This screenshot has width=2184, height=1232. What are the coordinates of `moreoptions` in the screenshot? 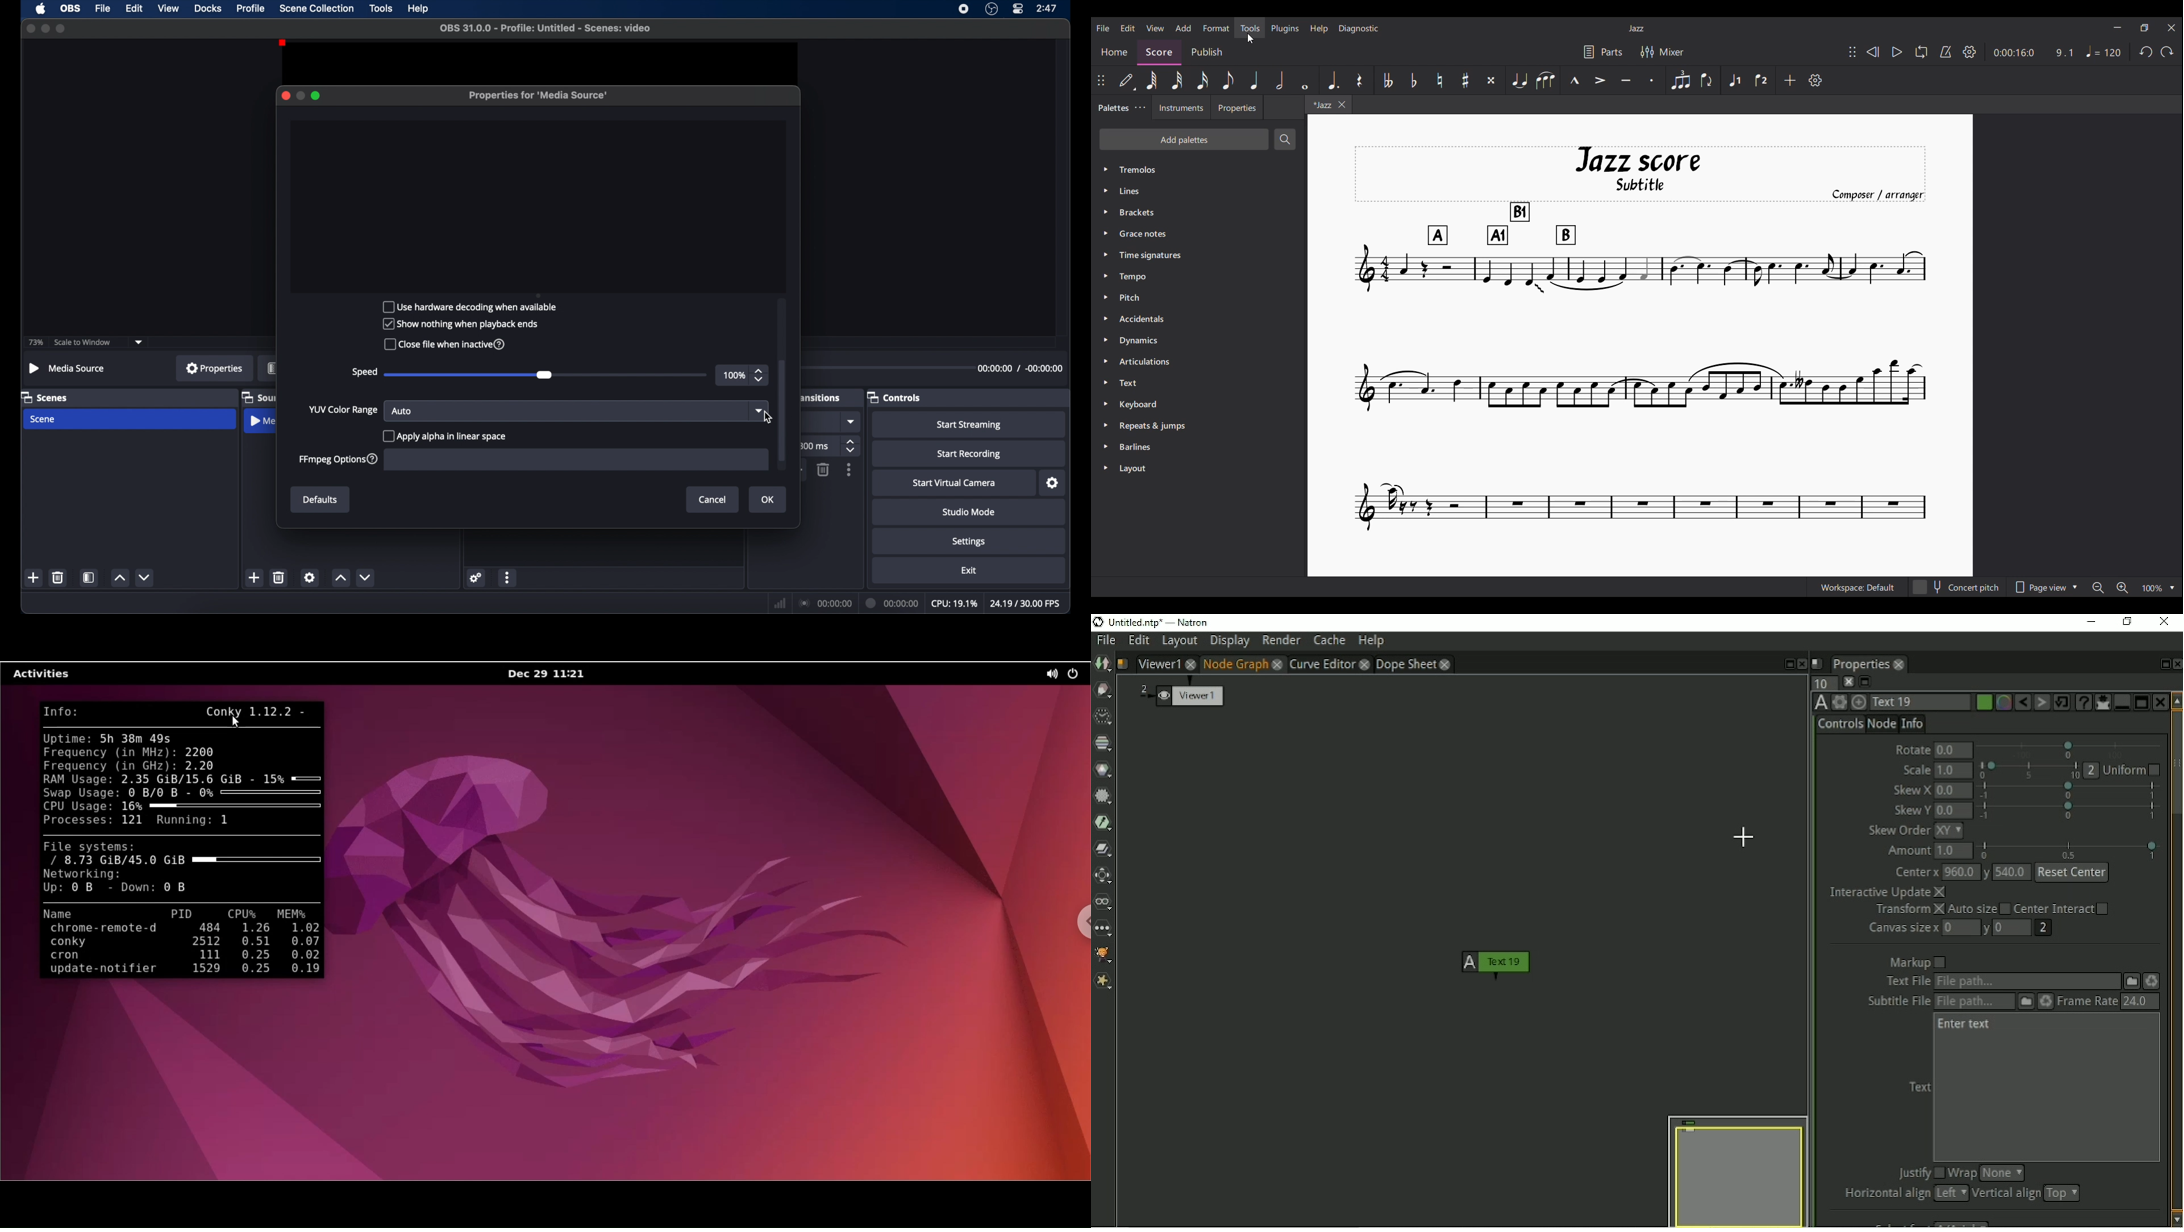 It's located at (849, 470).